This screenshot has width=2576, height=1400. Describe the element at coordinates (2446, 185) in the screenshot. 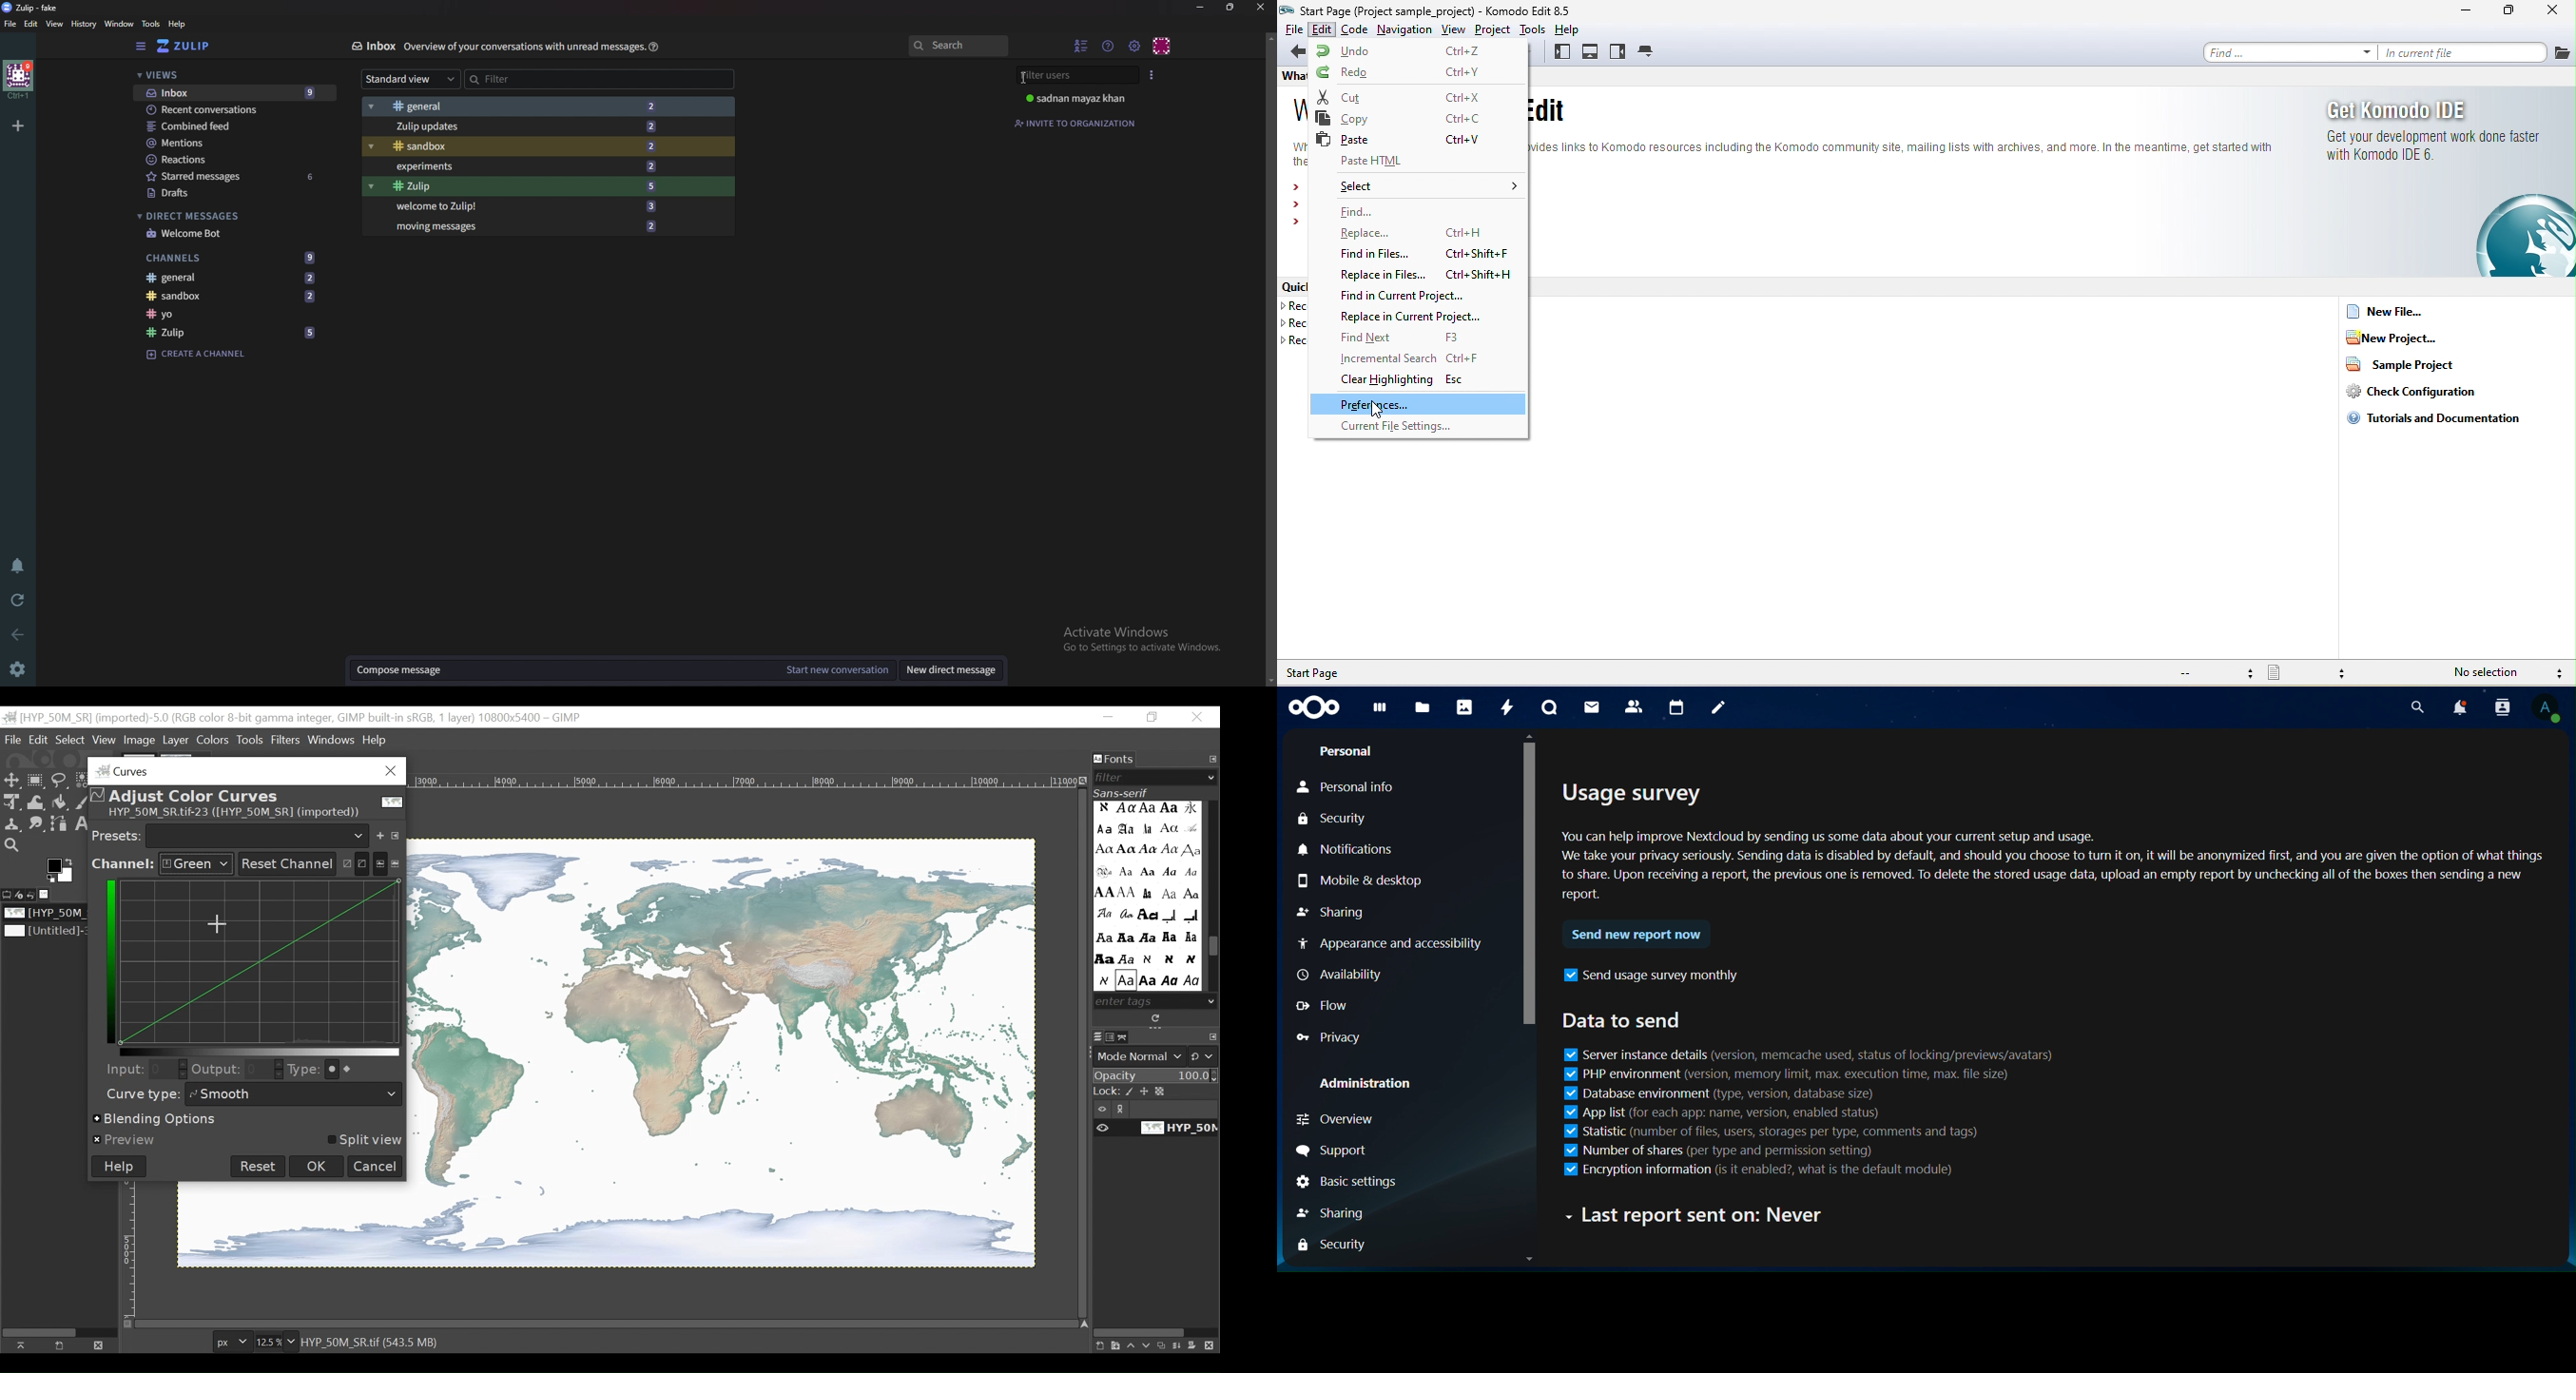

I see `get komodo ide` at that location.